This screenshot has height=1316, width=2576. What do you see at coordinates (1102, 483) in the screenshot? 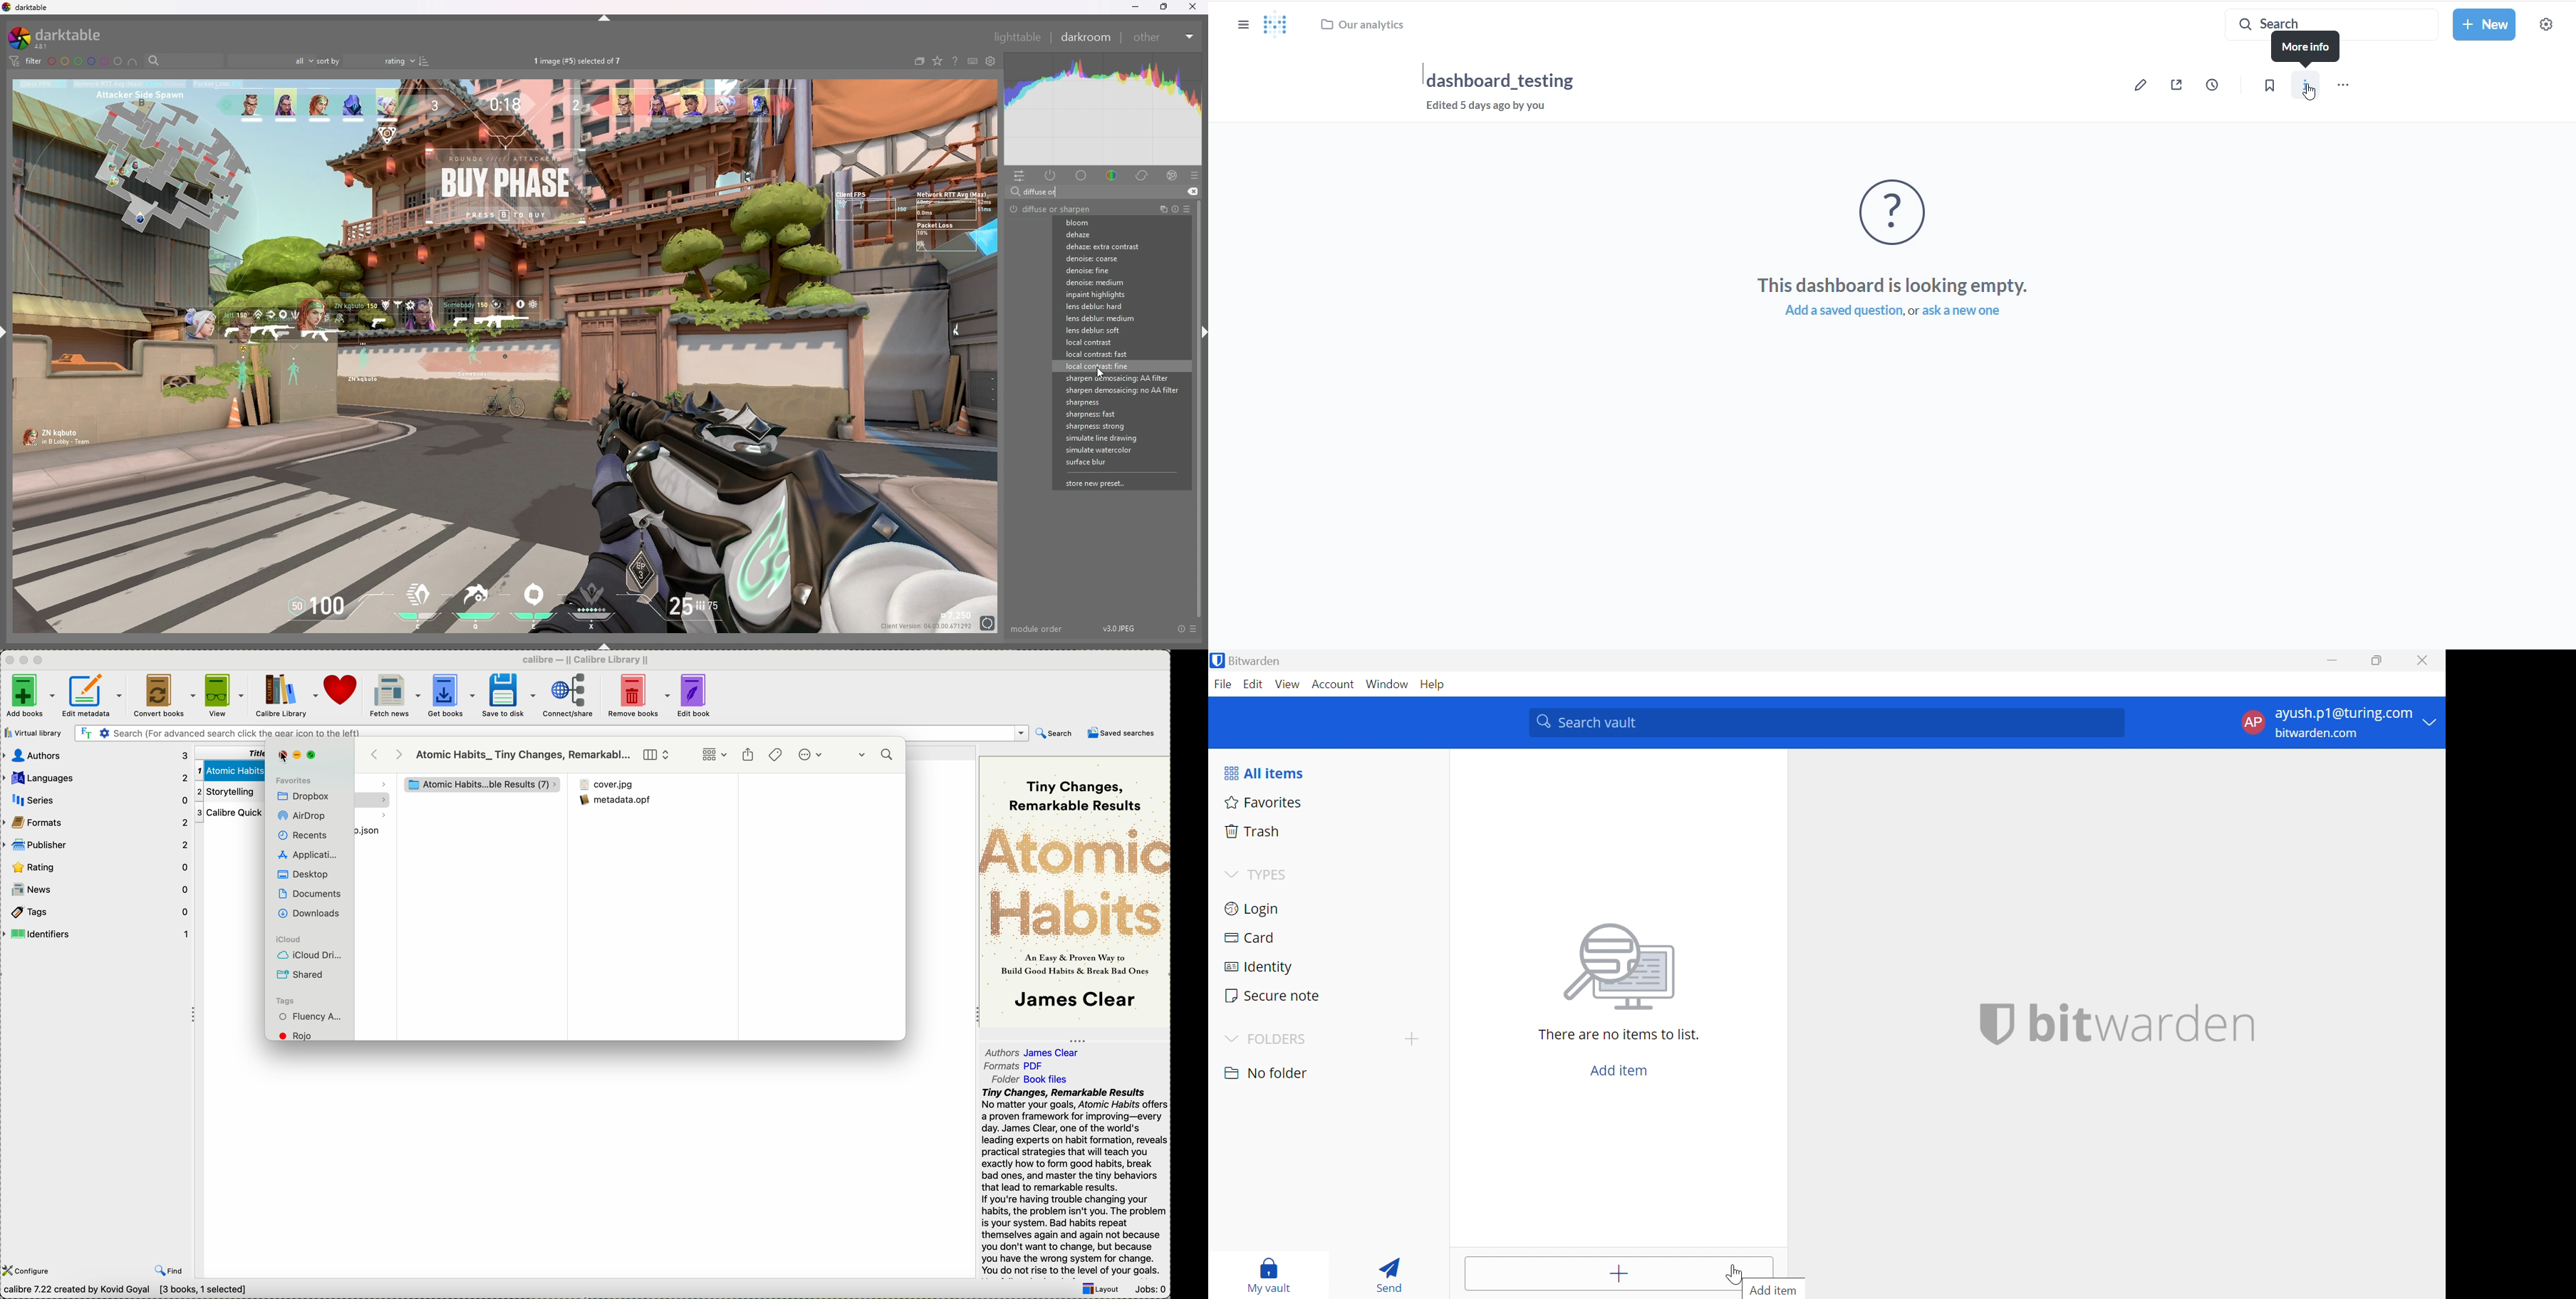
I see `store new preset` at bounding box center [1102, 483].